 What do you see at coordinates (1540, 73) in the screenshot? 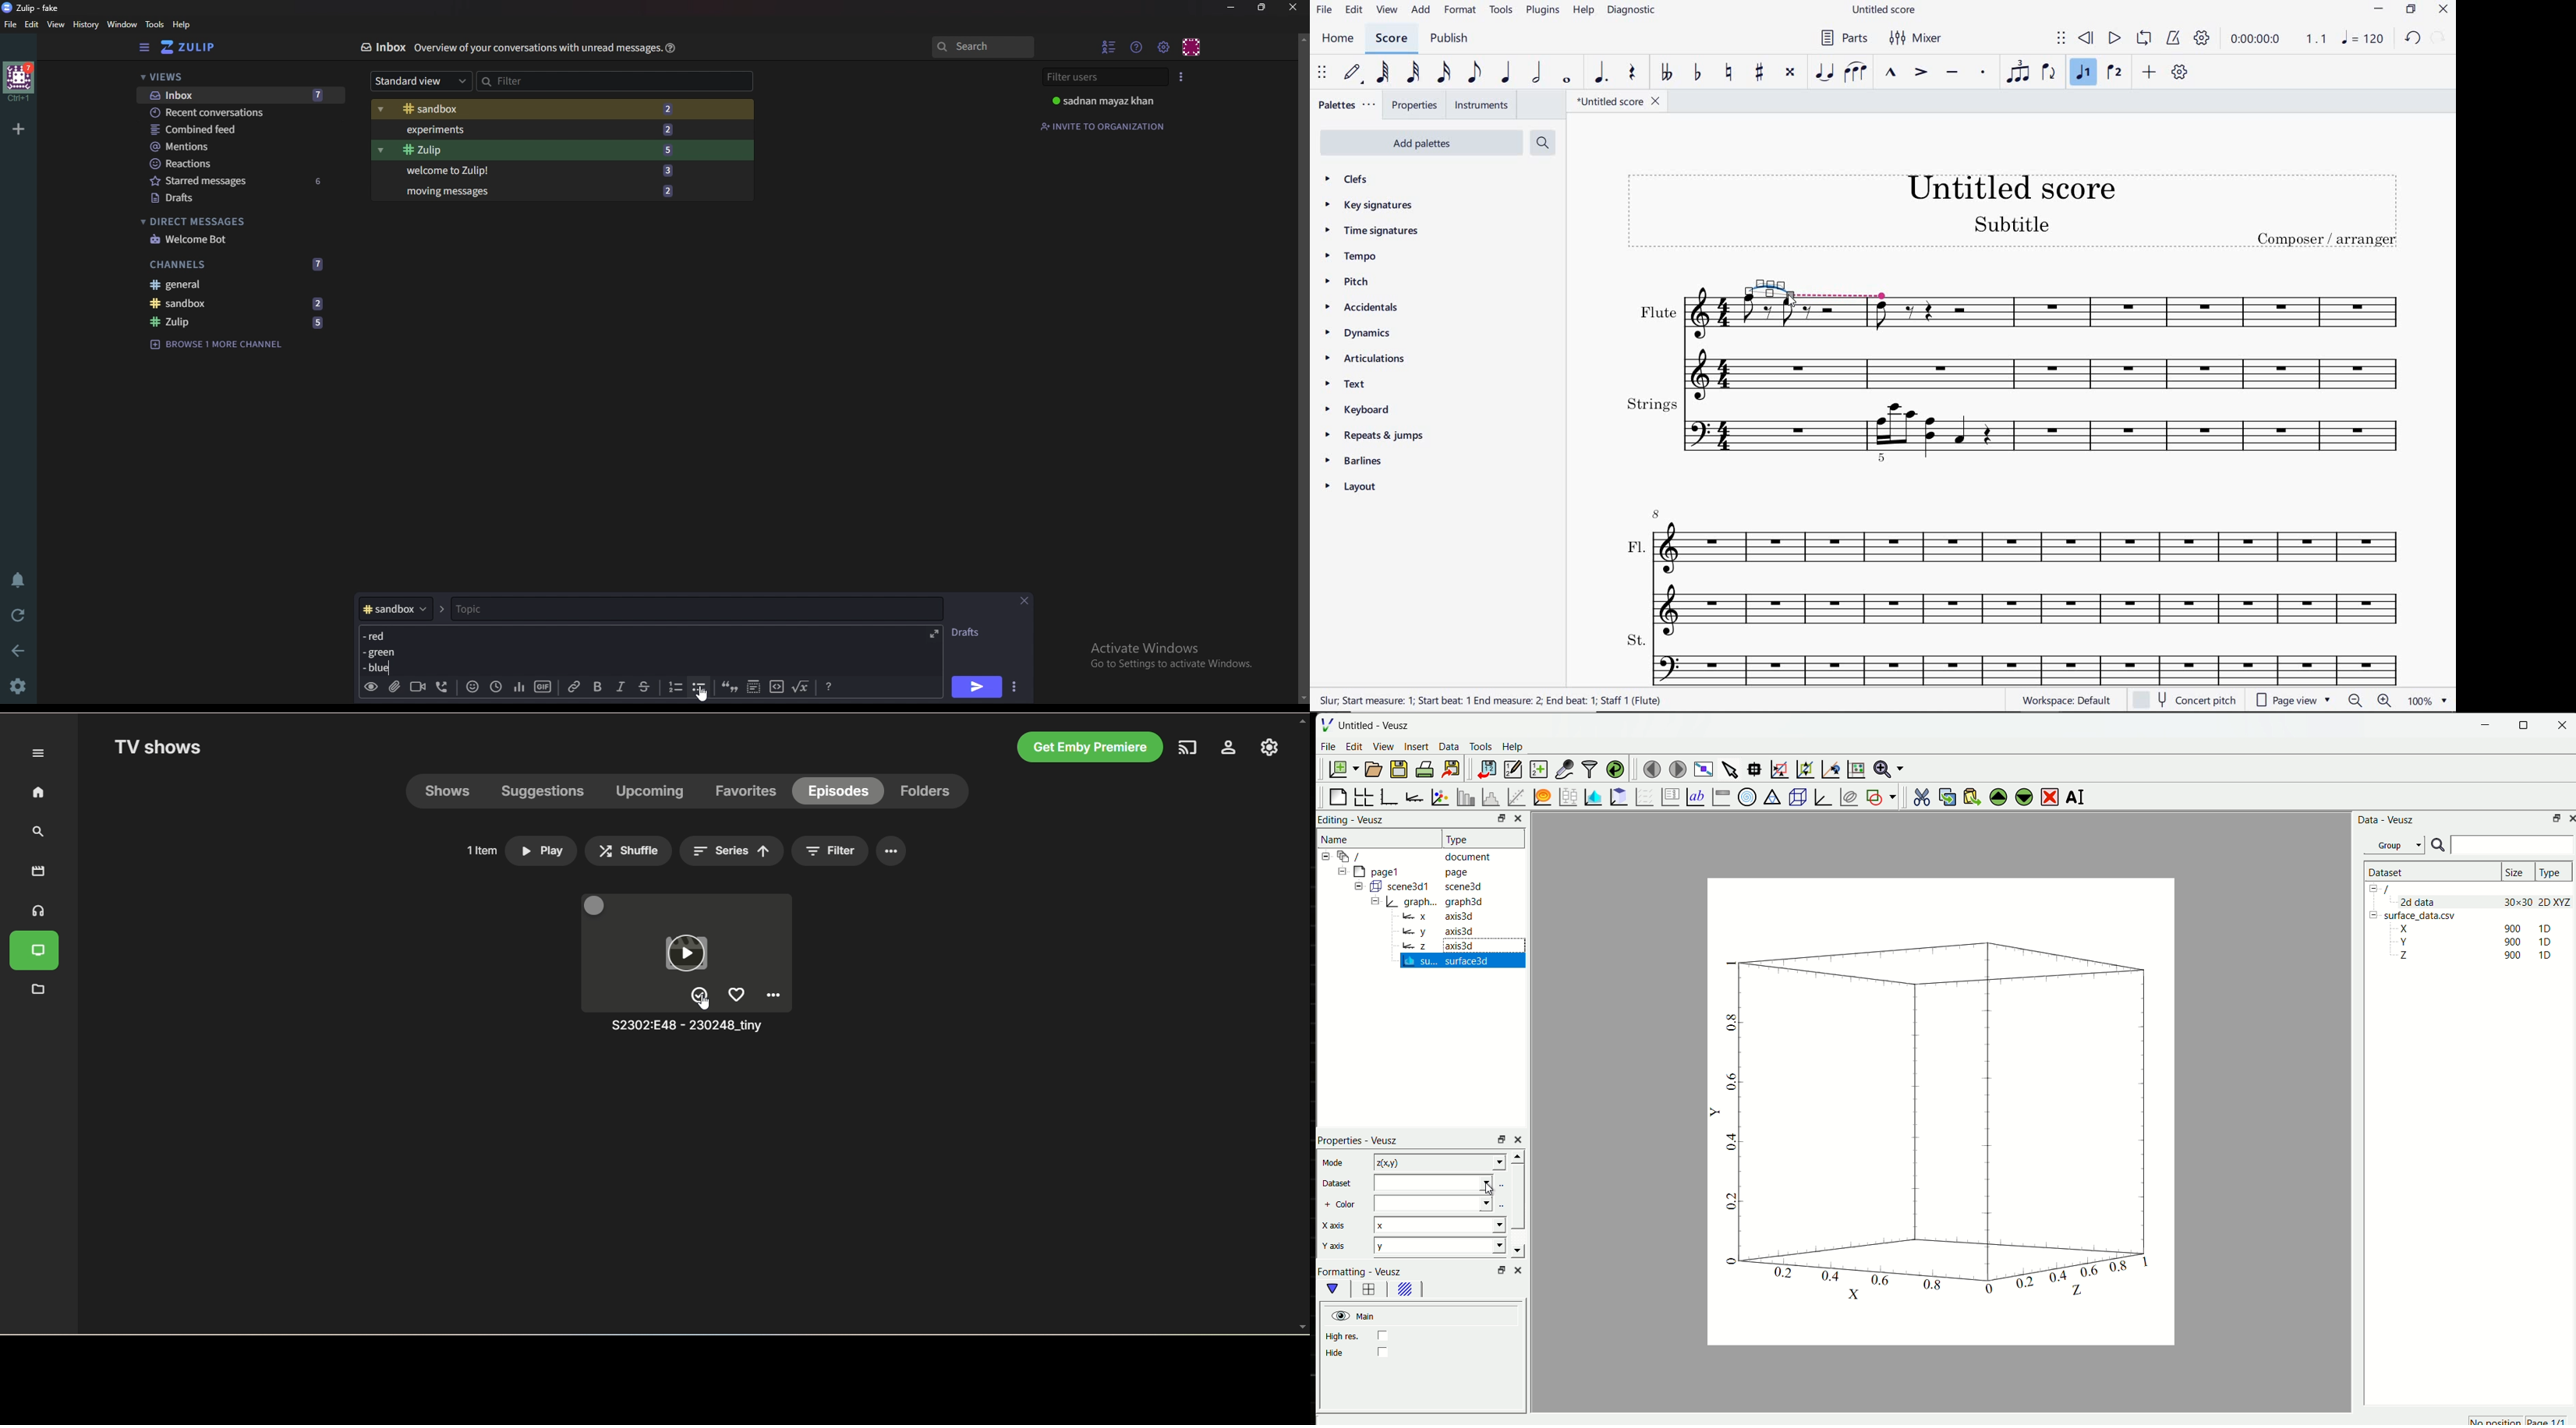
I see `HALF NOTE` at bounding box center [1540, 73].